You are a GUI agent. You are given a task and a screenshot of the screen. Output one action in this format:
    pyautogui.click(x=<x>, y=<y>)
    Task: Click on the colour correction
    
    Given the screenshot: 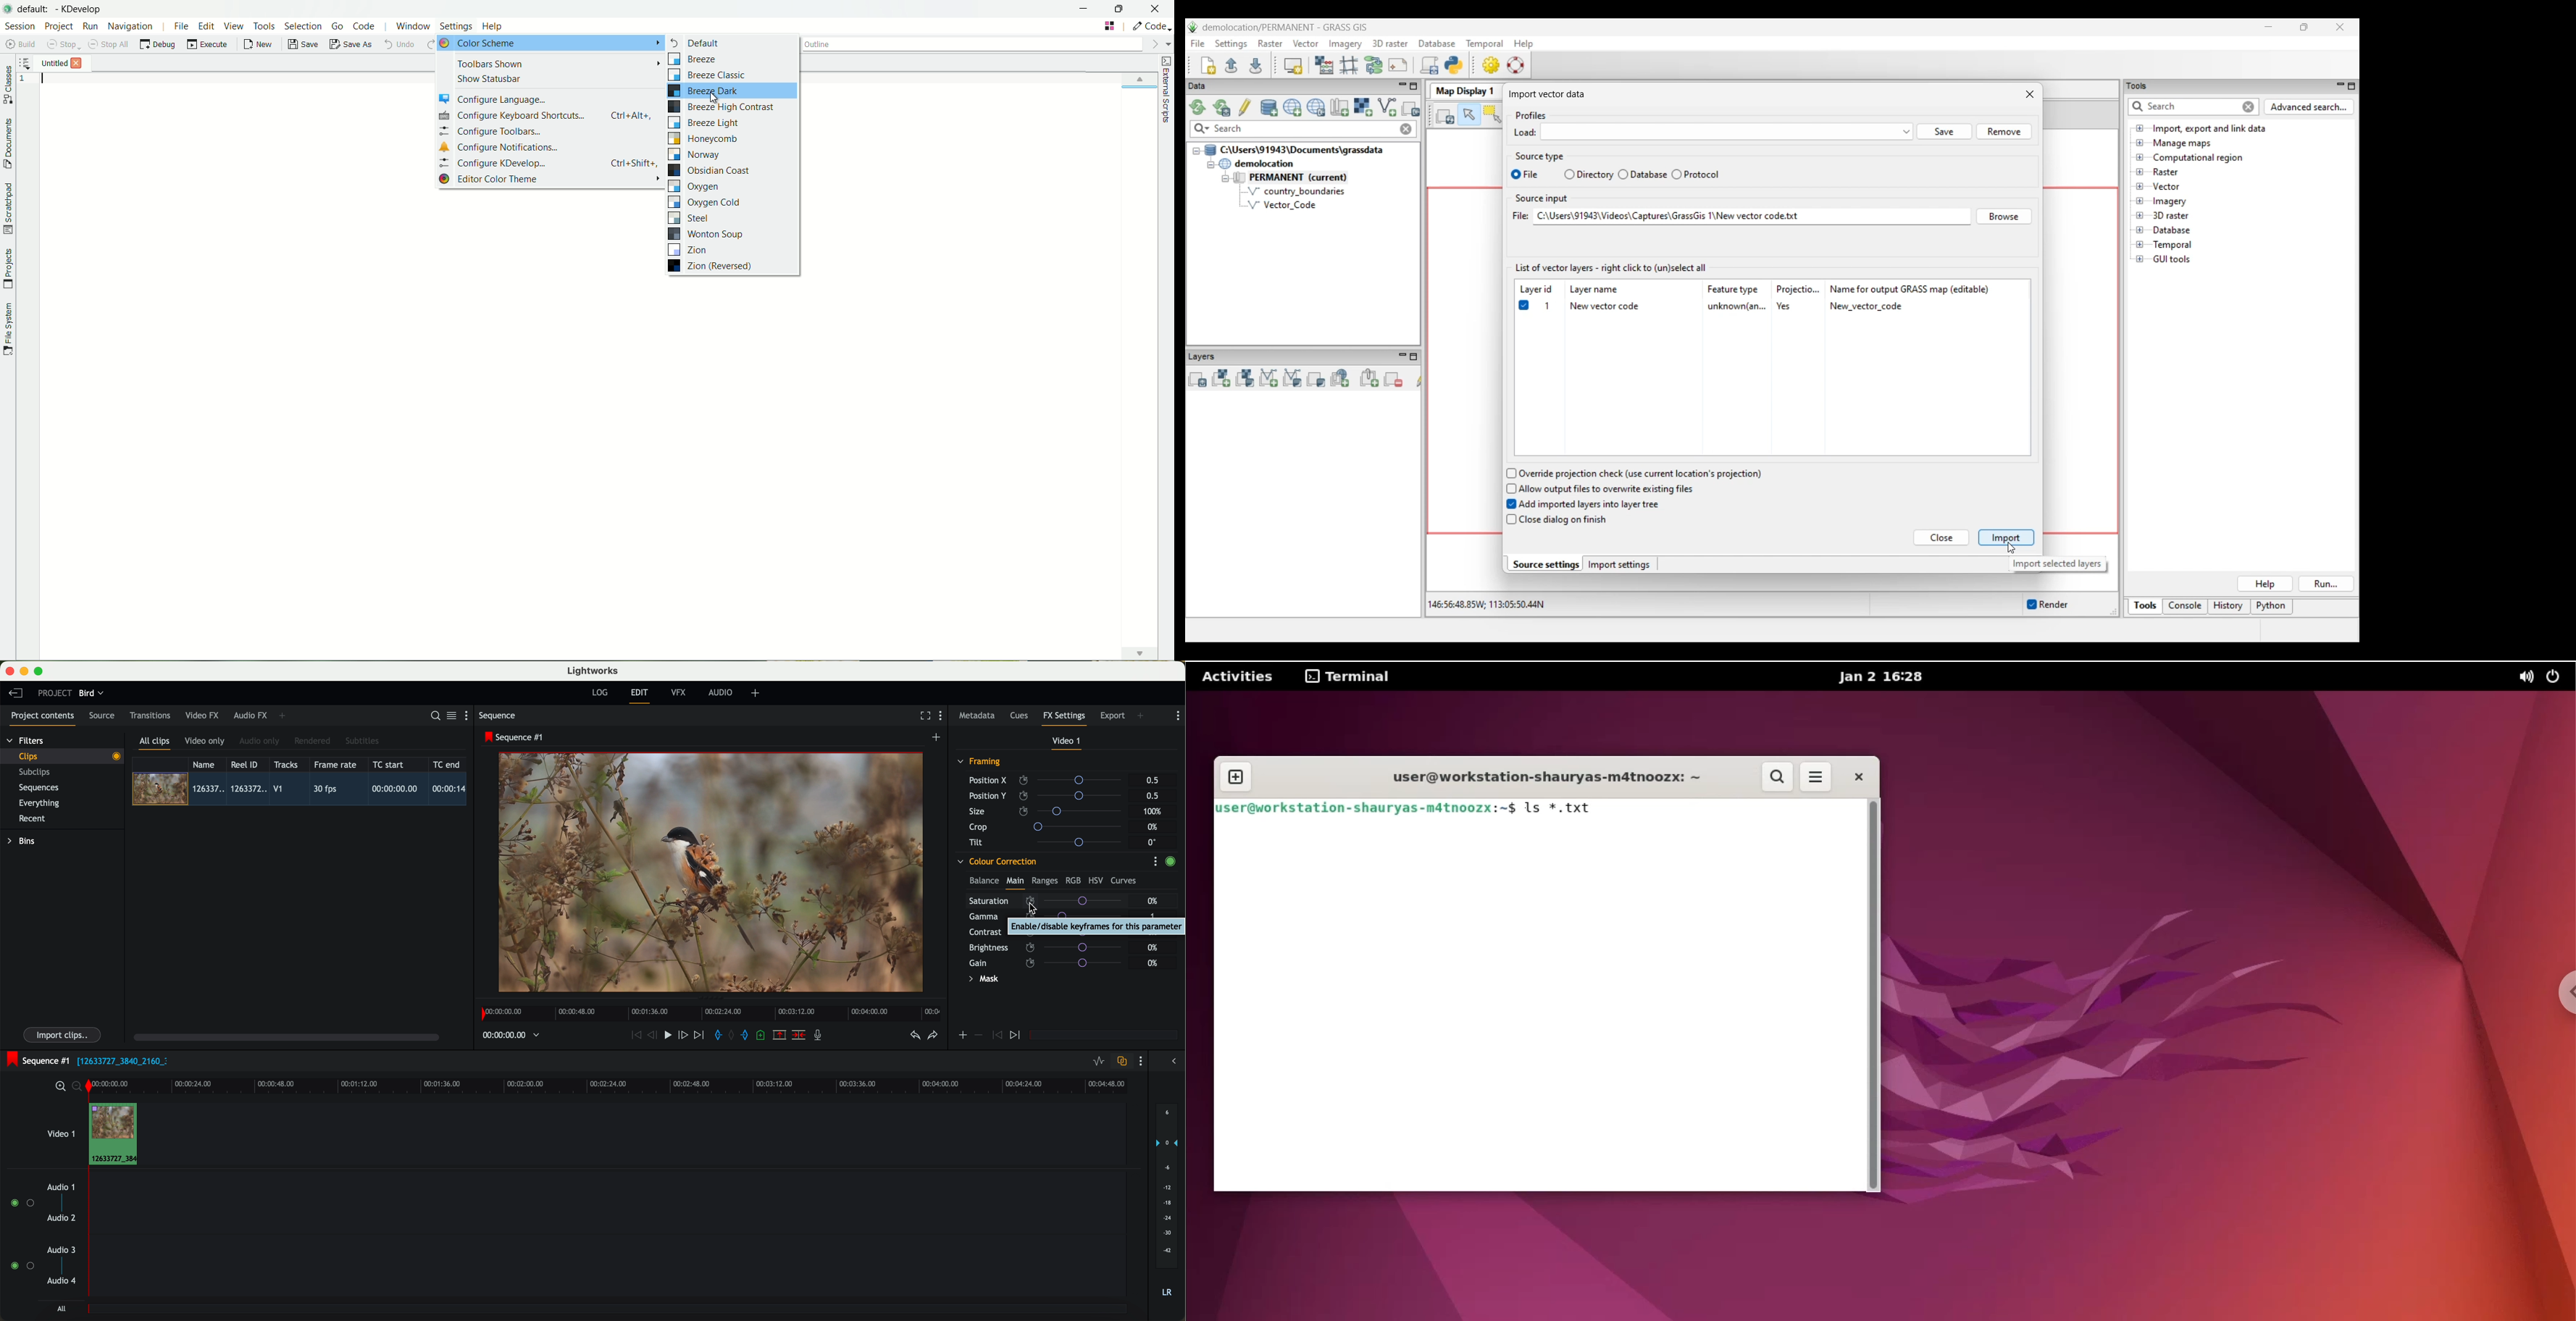 What is the action you would take?
    pyautogui.click(x=996, y=862)
    